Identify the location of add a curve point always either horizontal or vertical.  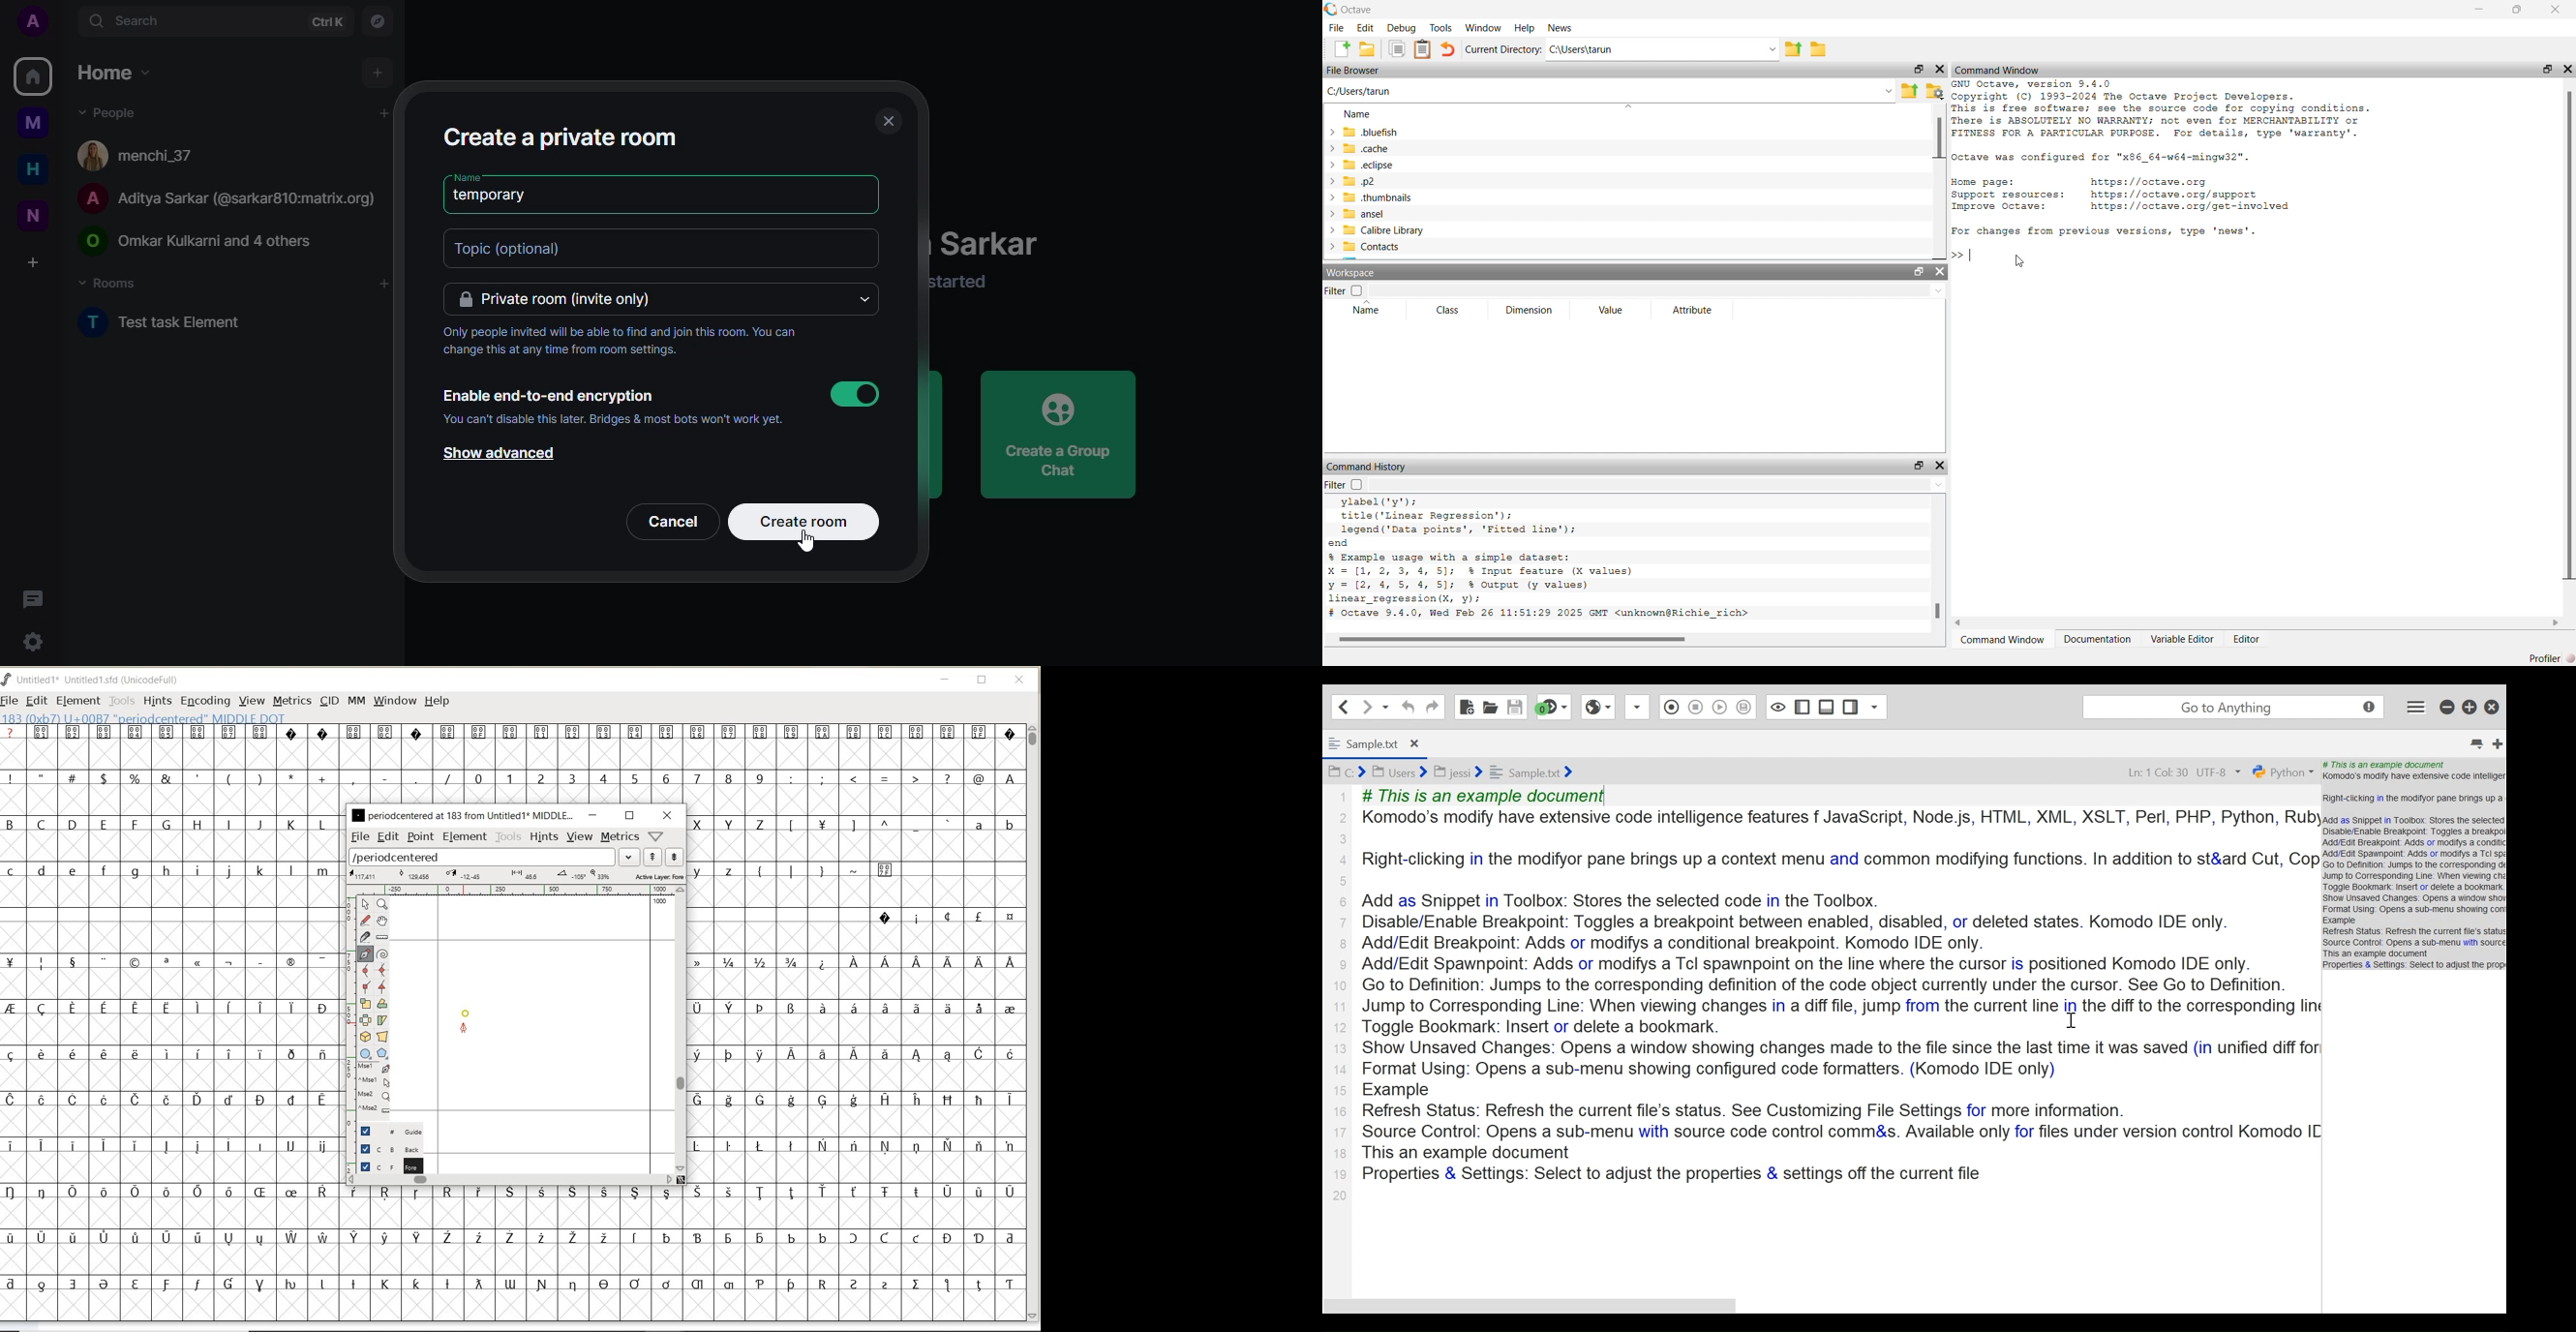
(382, 969).